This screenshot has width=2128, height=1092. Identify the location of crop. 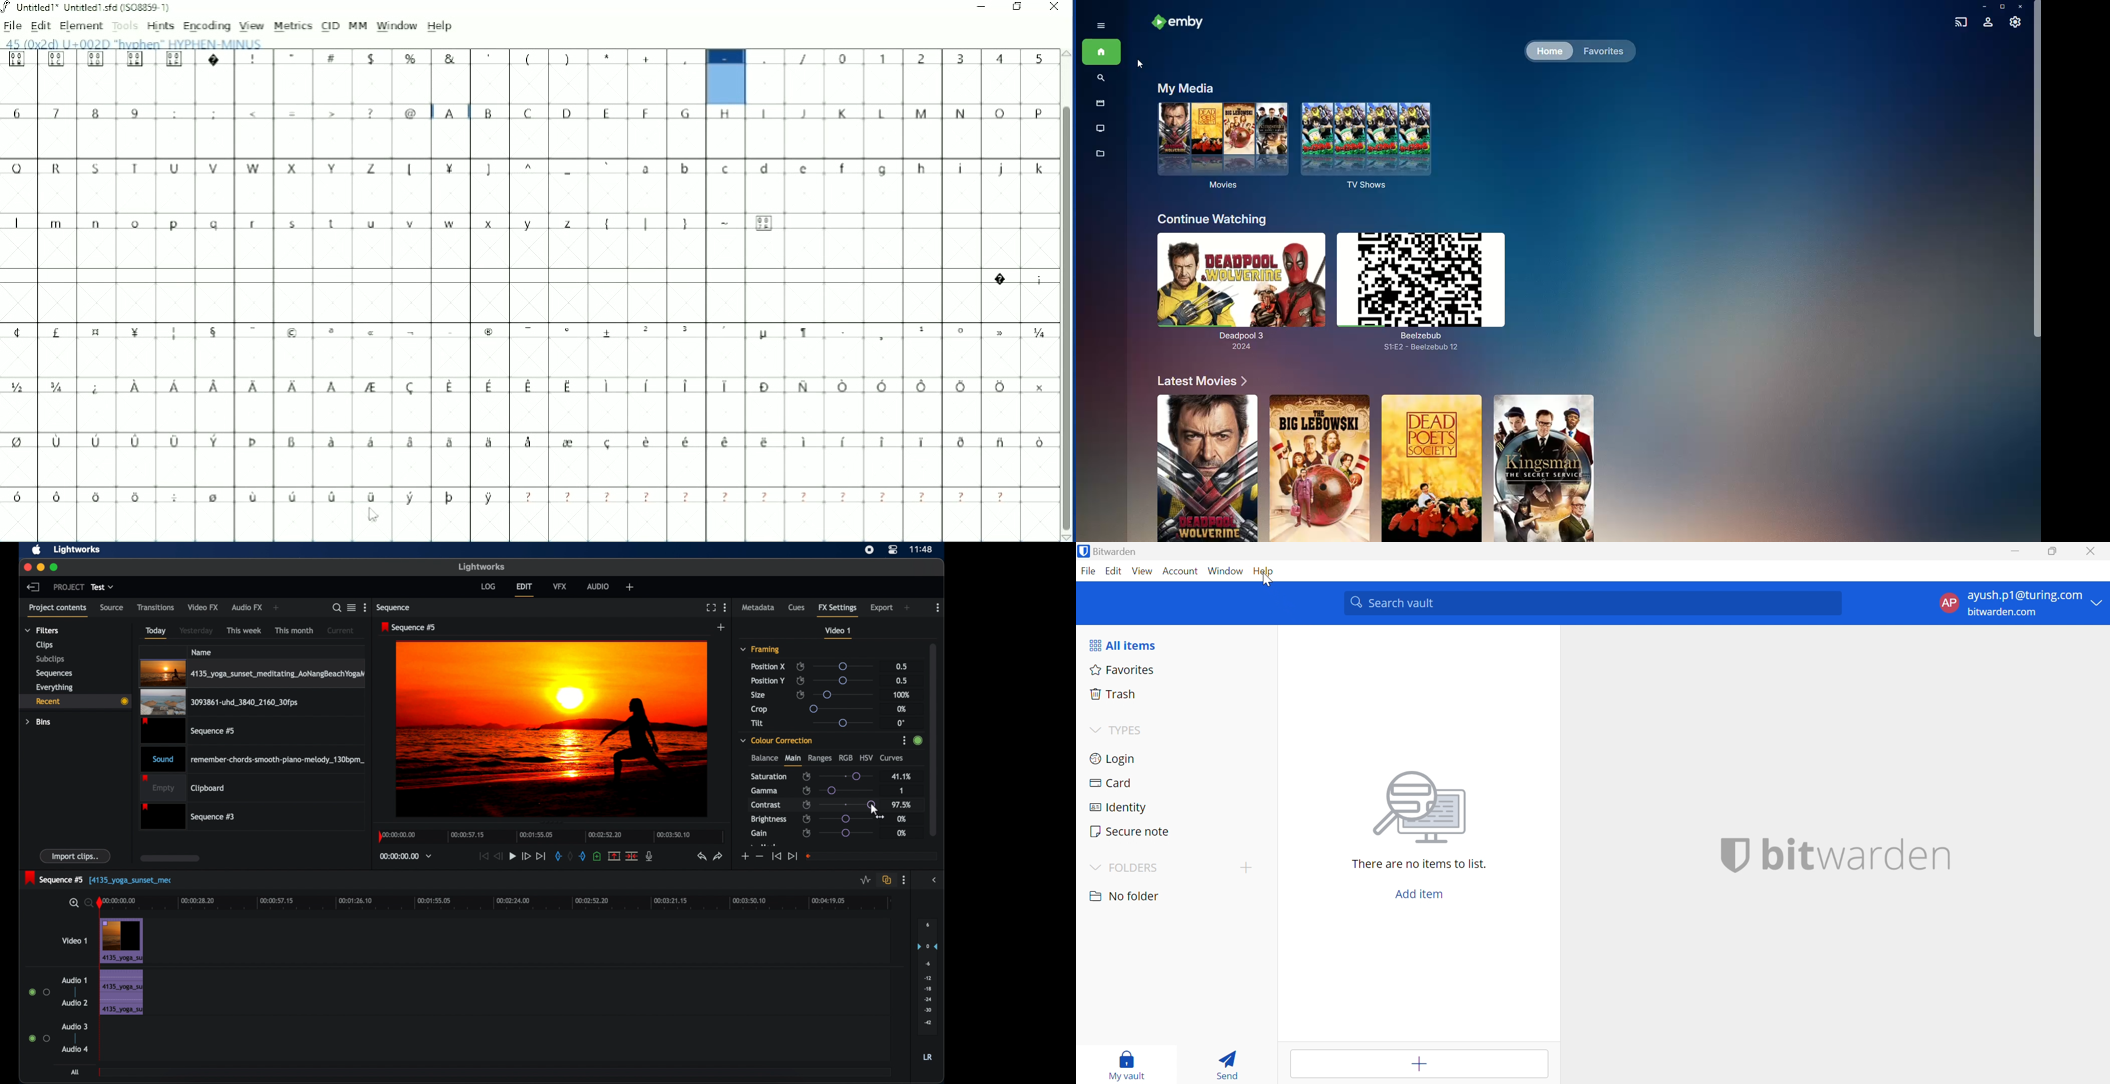
(760, 709).